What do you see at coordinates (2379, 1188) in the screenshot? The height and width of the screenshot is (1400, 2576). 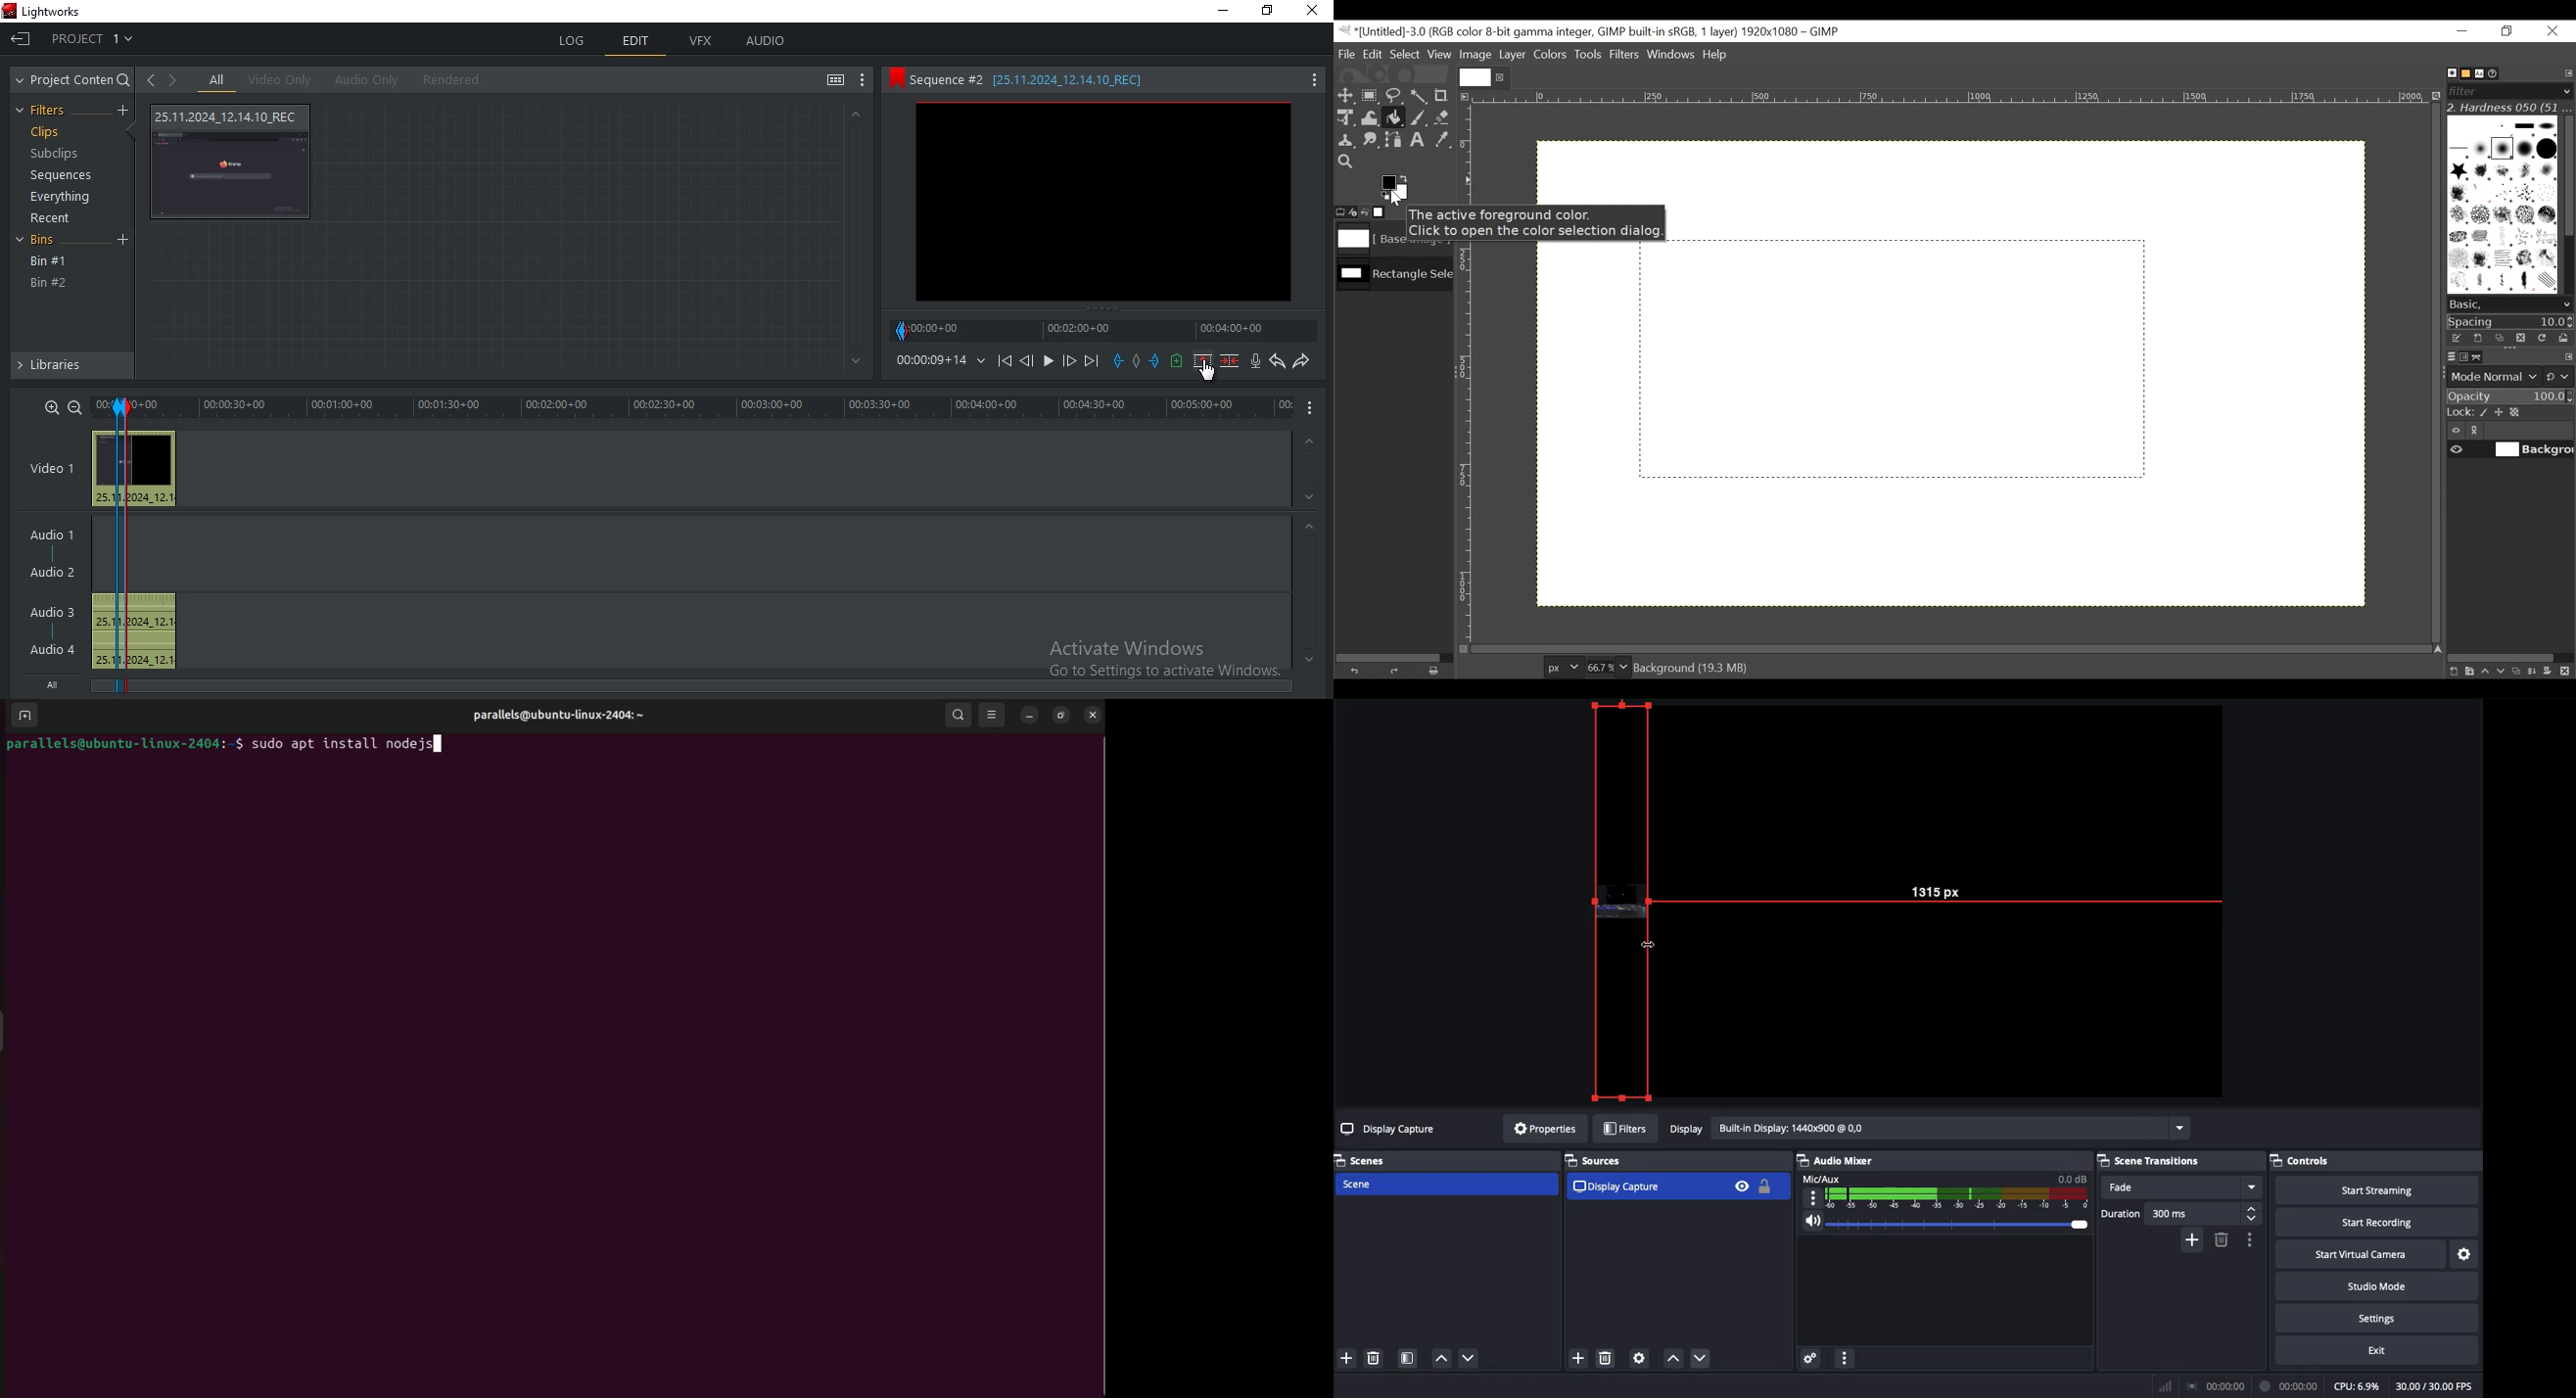 I see `Start streaming` at bounding box center [2379, 1188].